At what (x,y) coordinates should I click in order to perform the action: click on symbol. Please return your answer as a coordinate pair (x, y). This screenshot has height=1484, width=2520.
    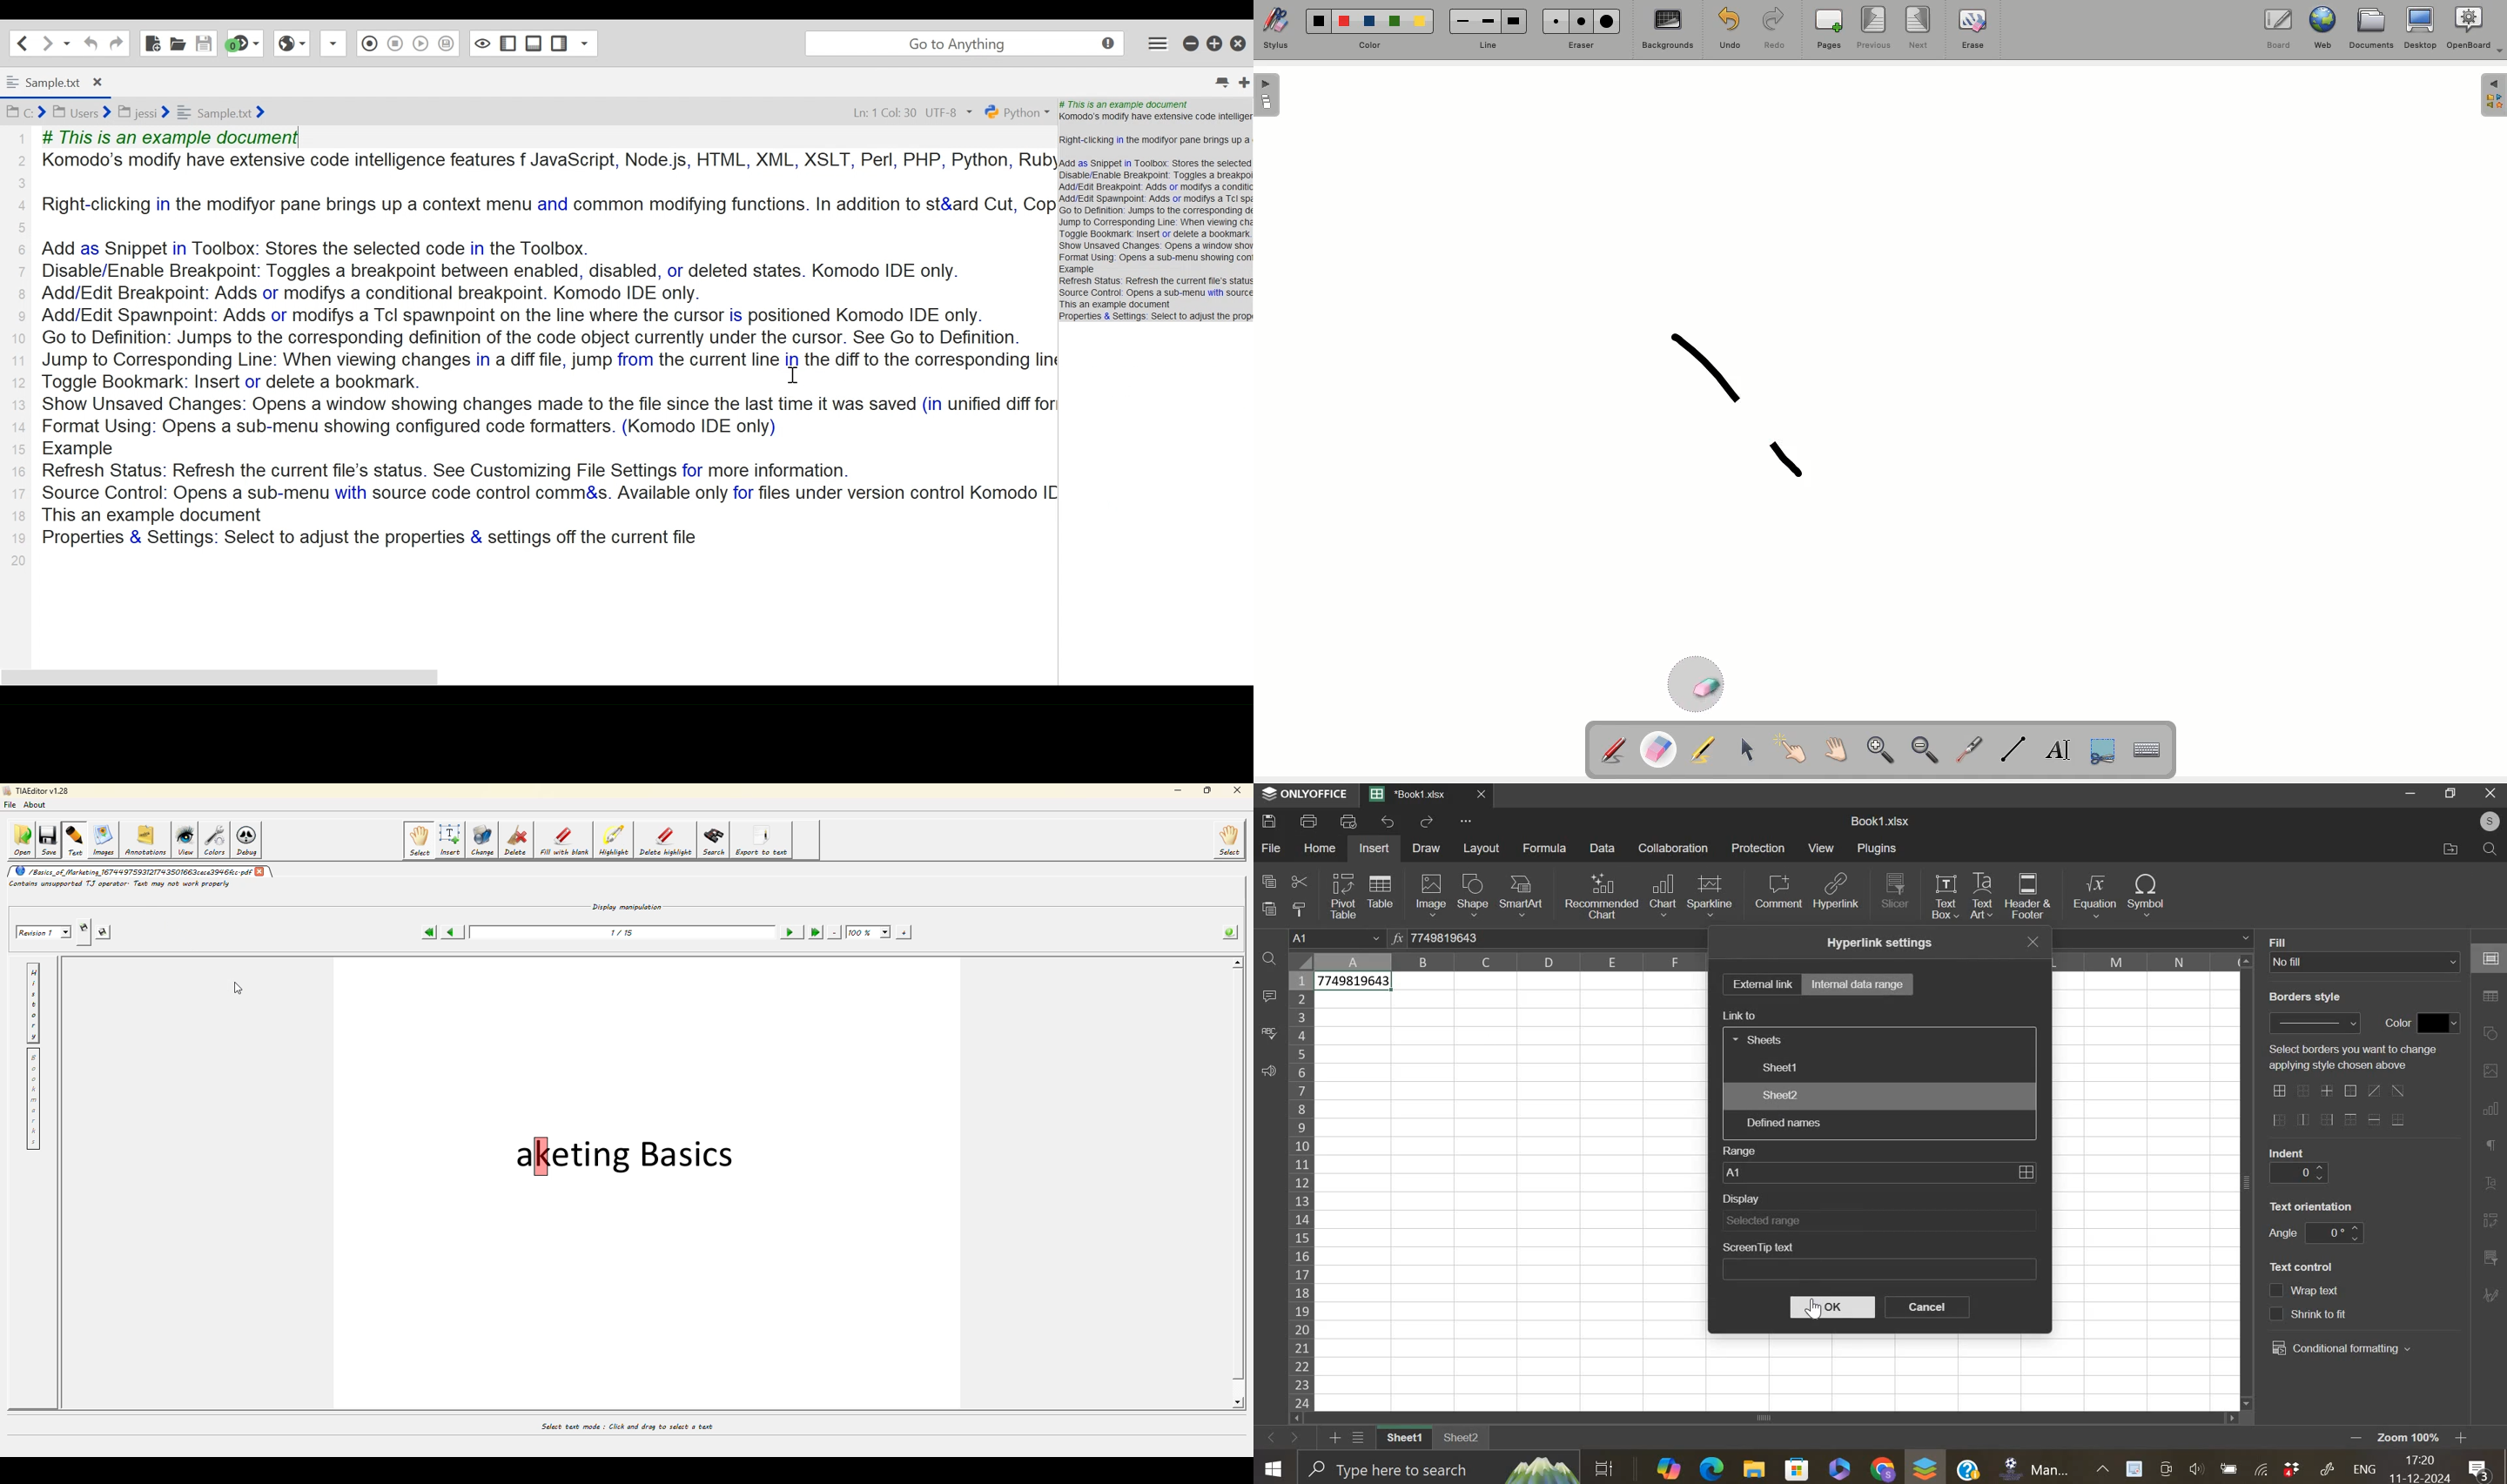
    Looking at the image, I should click on (2146, 894).